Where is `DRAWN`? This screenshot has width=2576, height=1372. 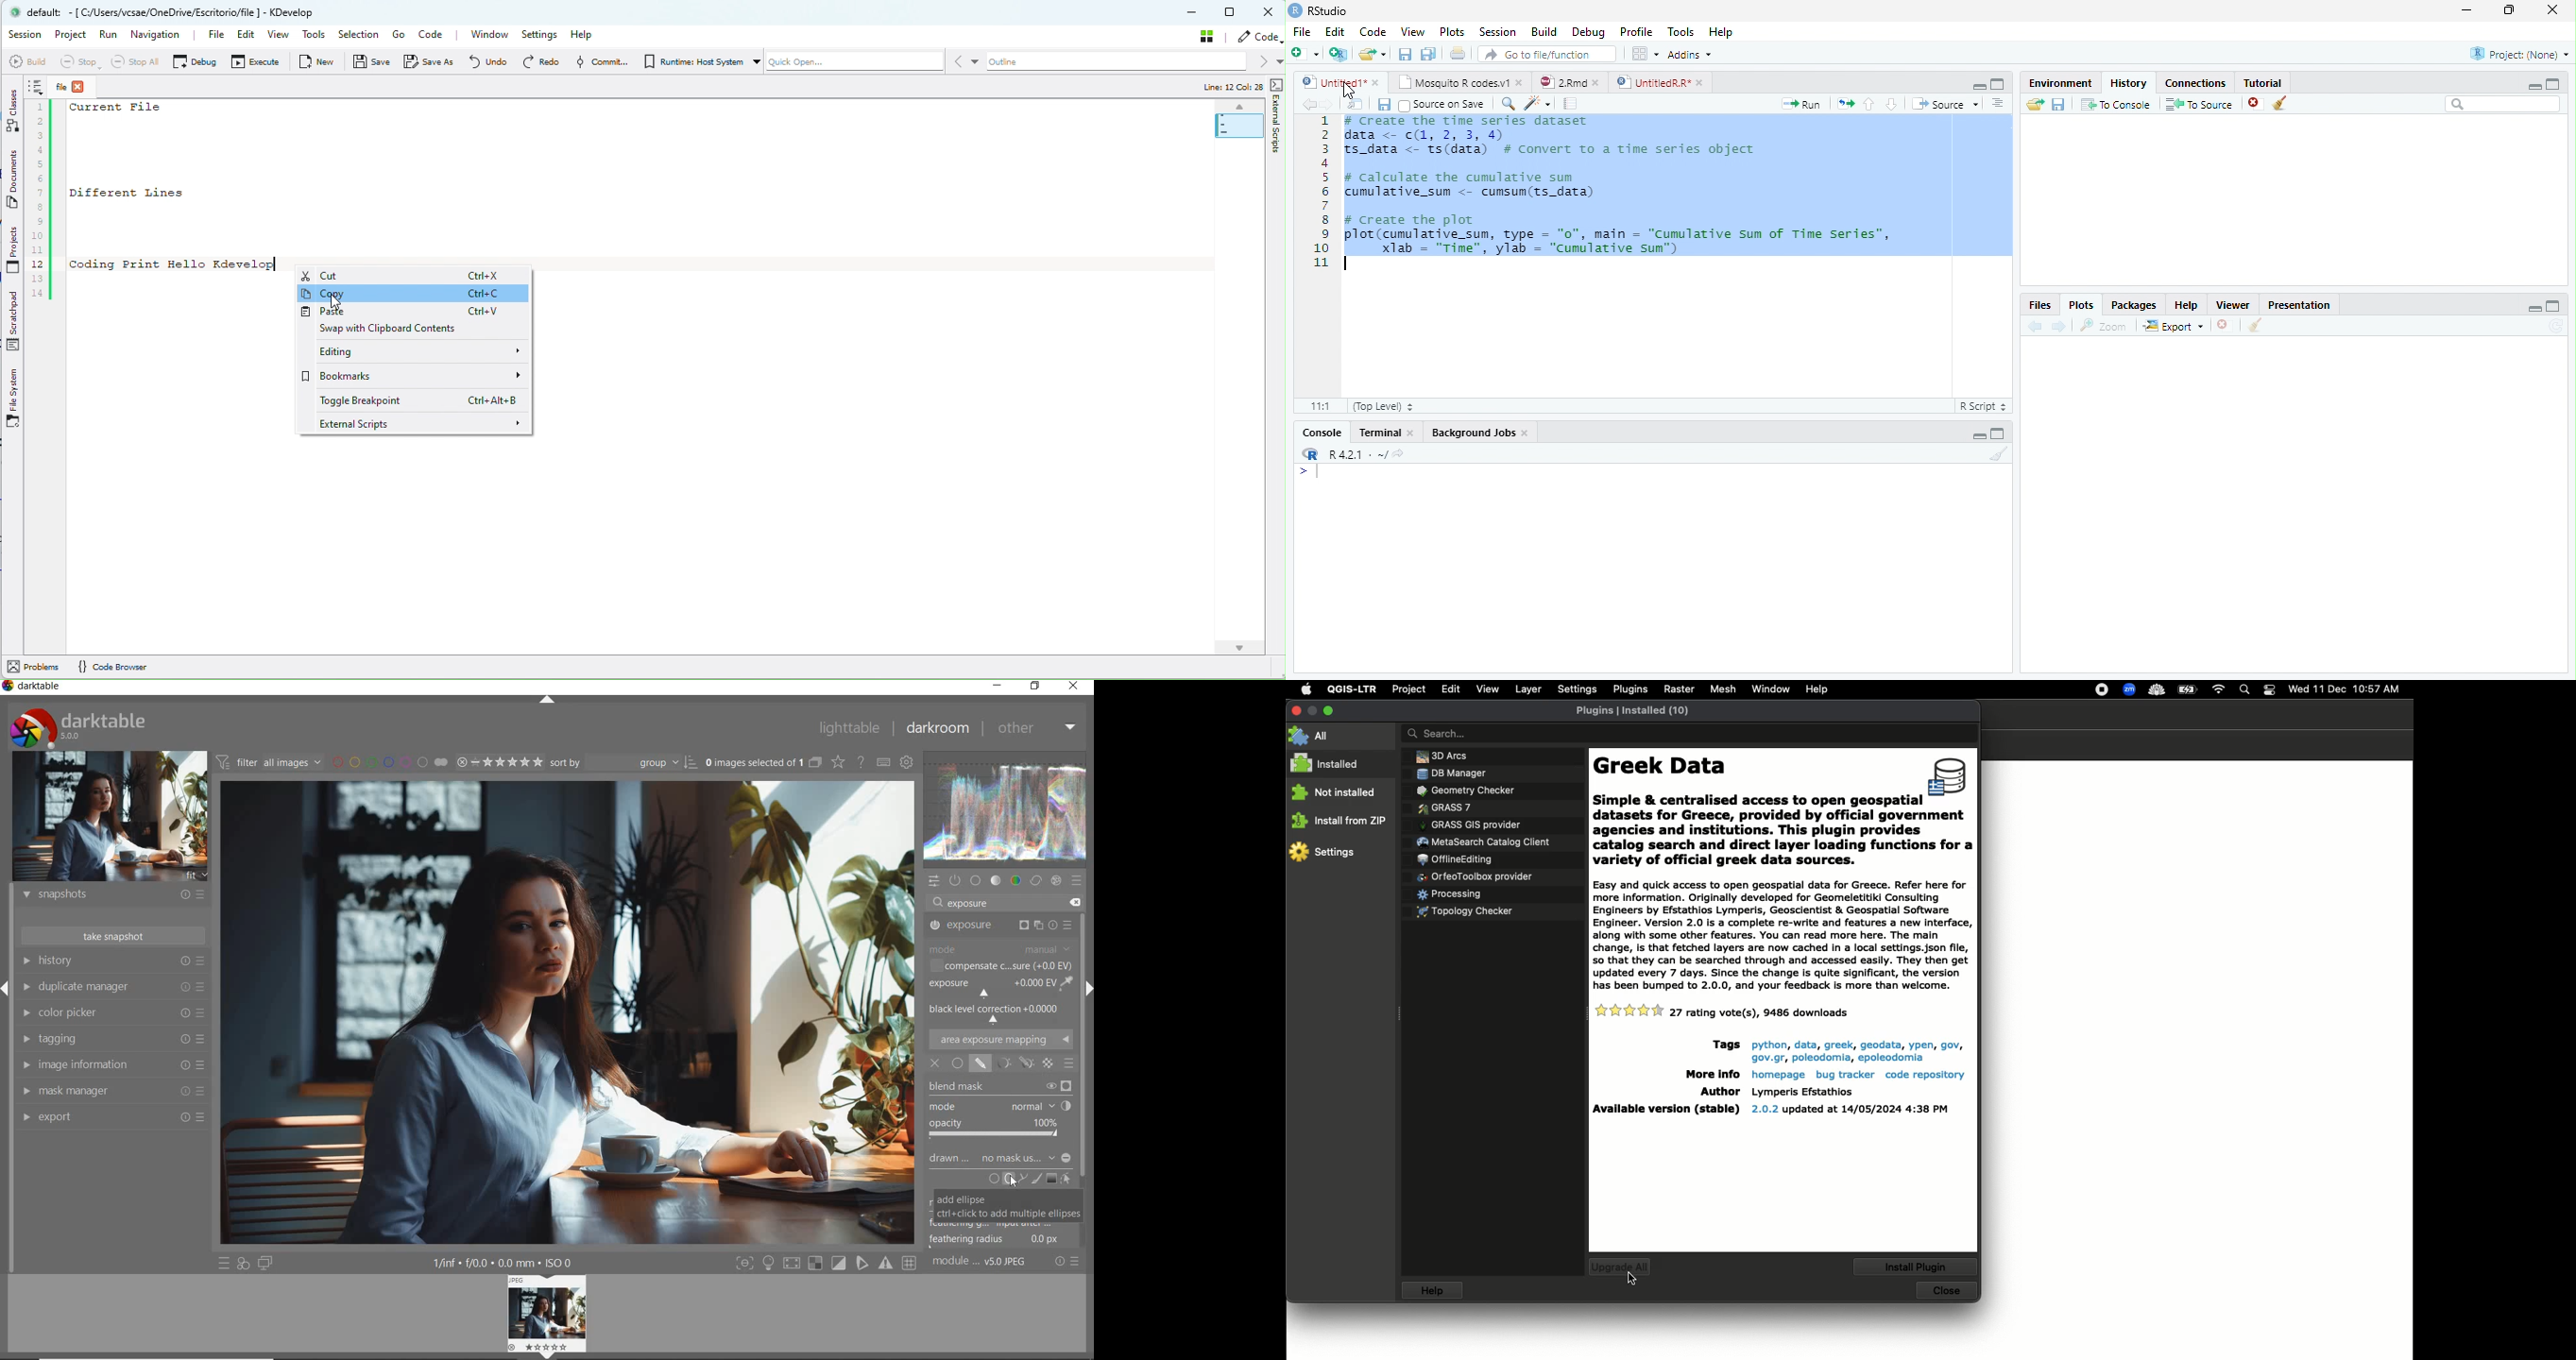
DRAWN is located at coordinates (1001, 1159).